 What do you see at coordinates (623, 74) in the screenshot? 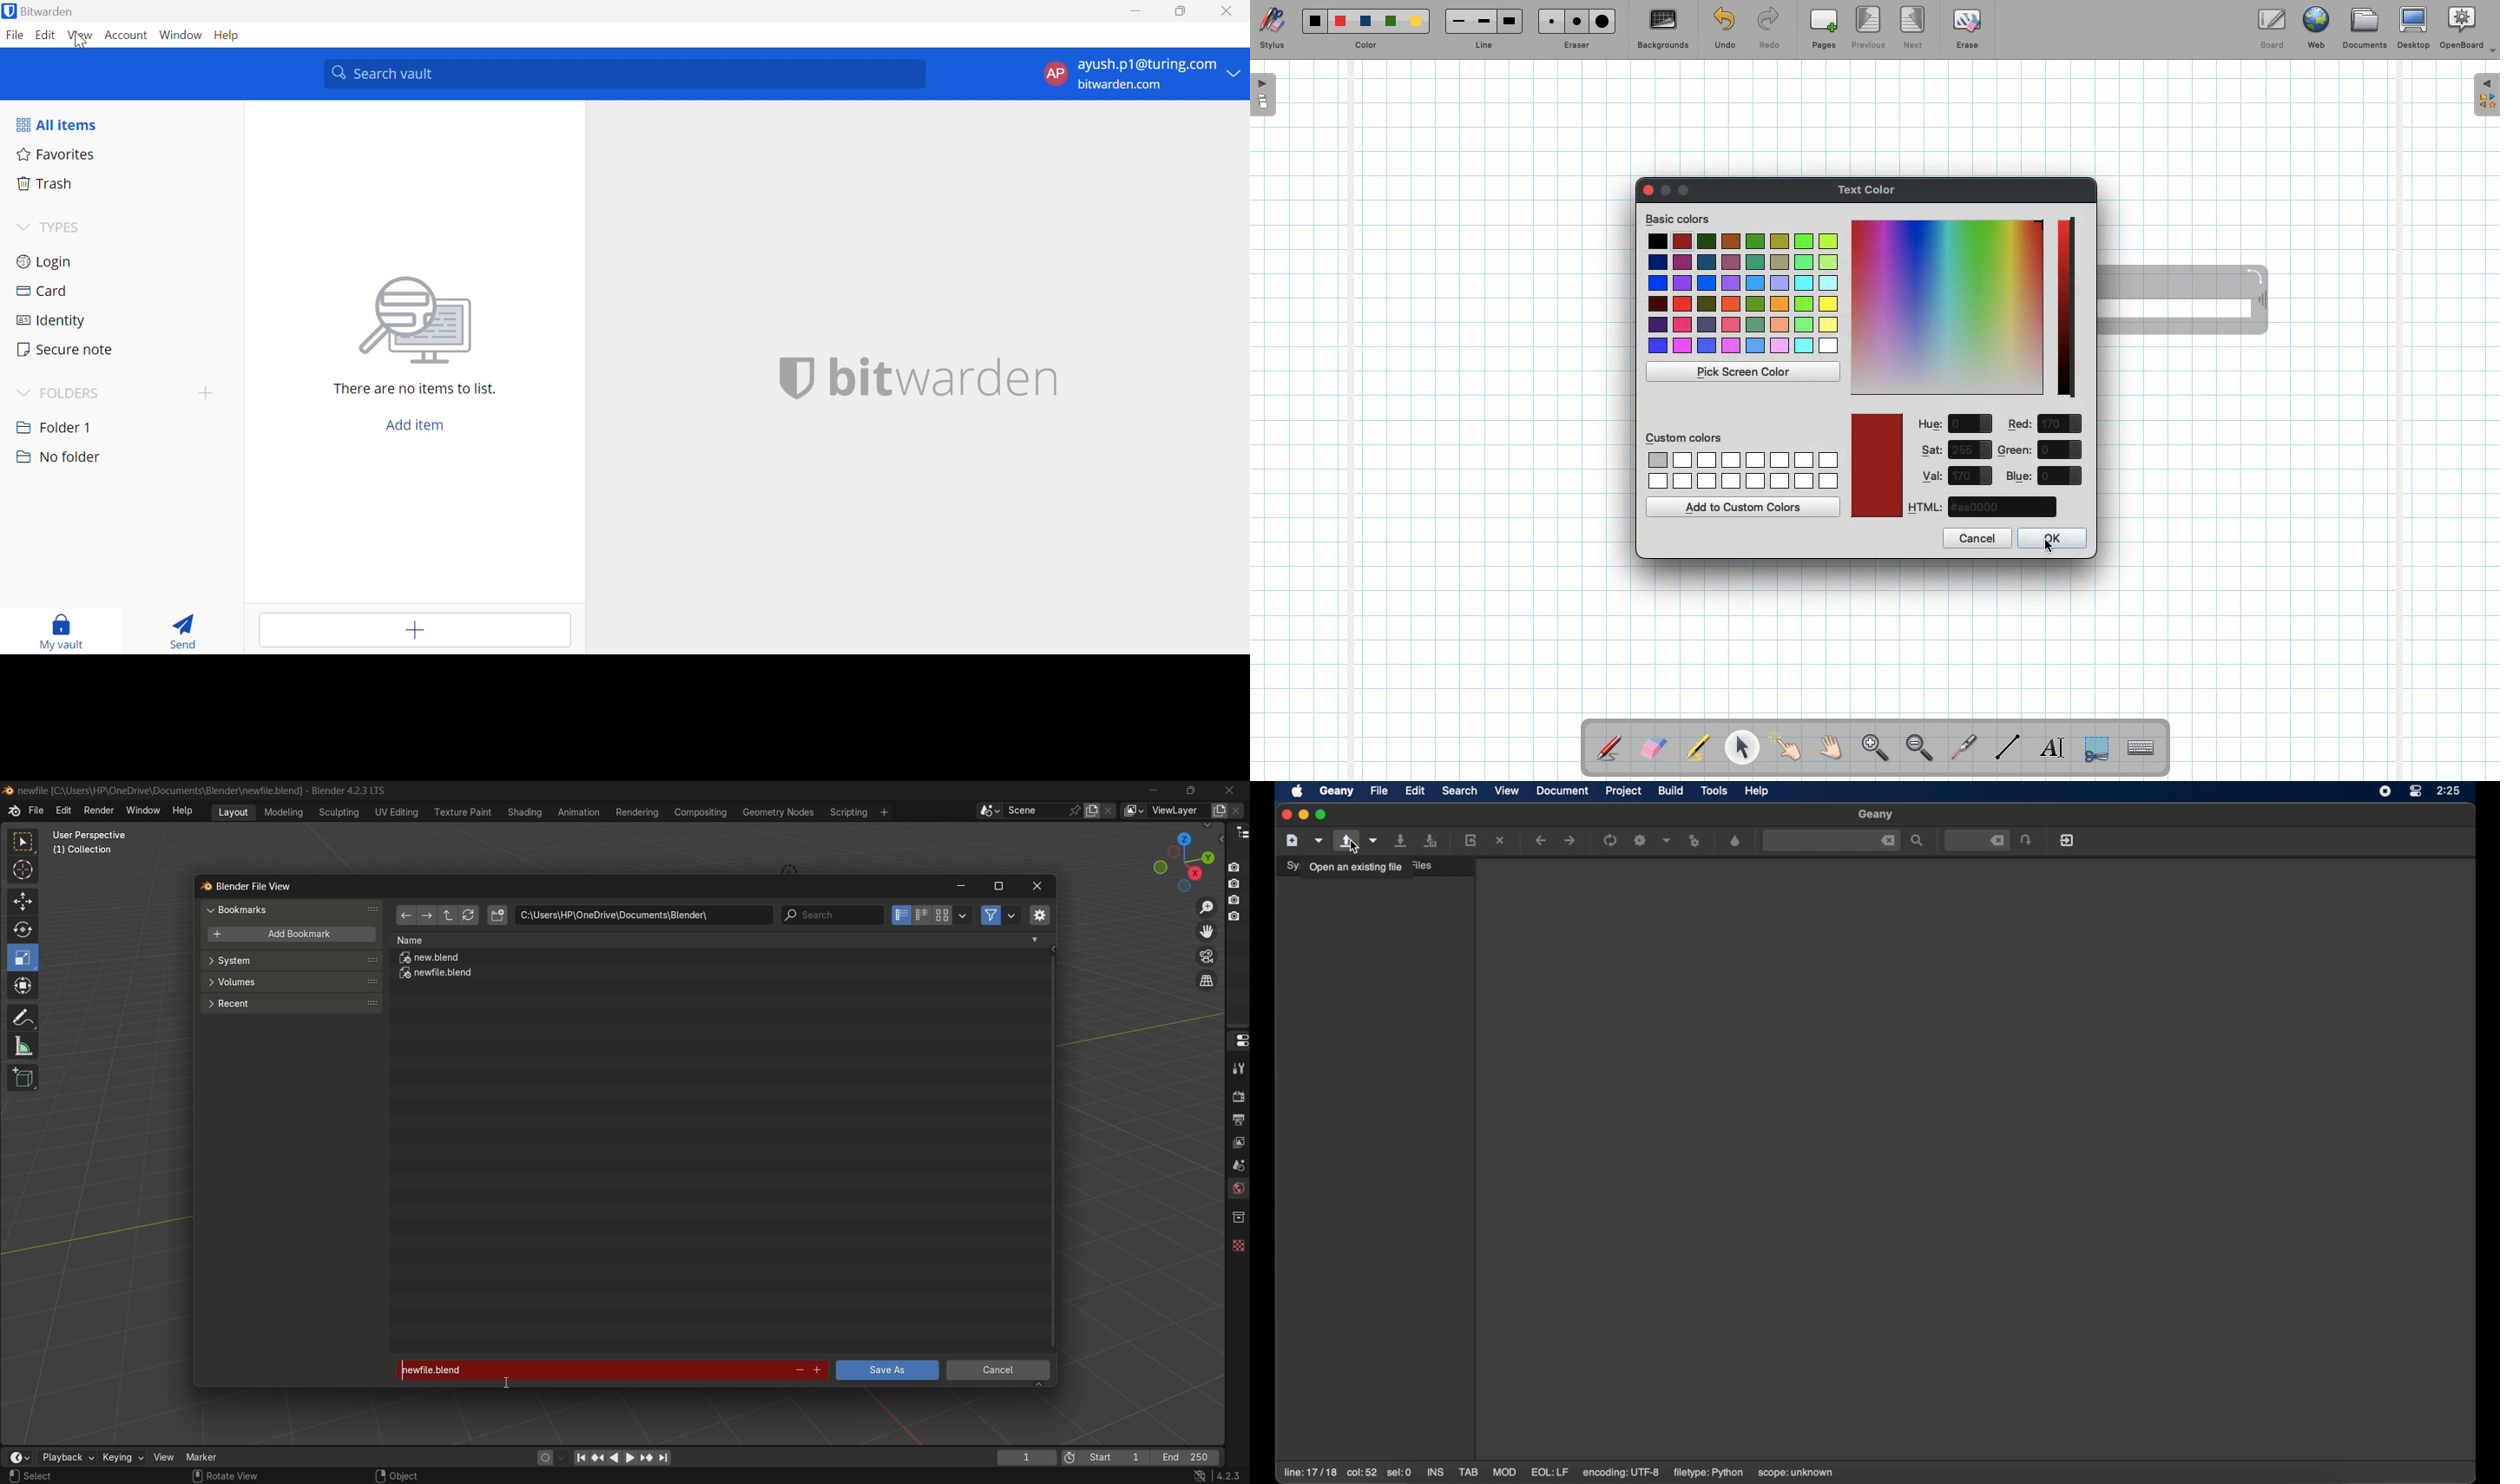
I see `Search vault` at bounding box center [623, 74].